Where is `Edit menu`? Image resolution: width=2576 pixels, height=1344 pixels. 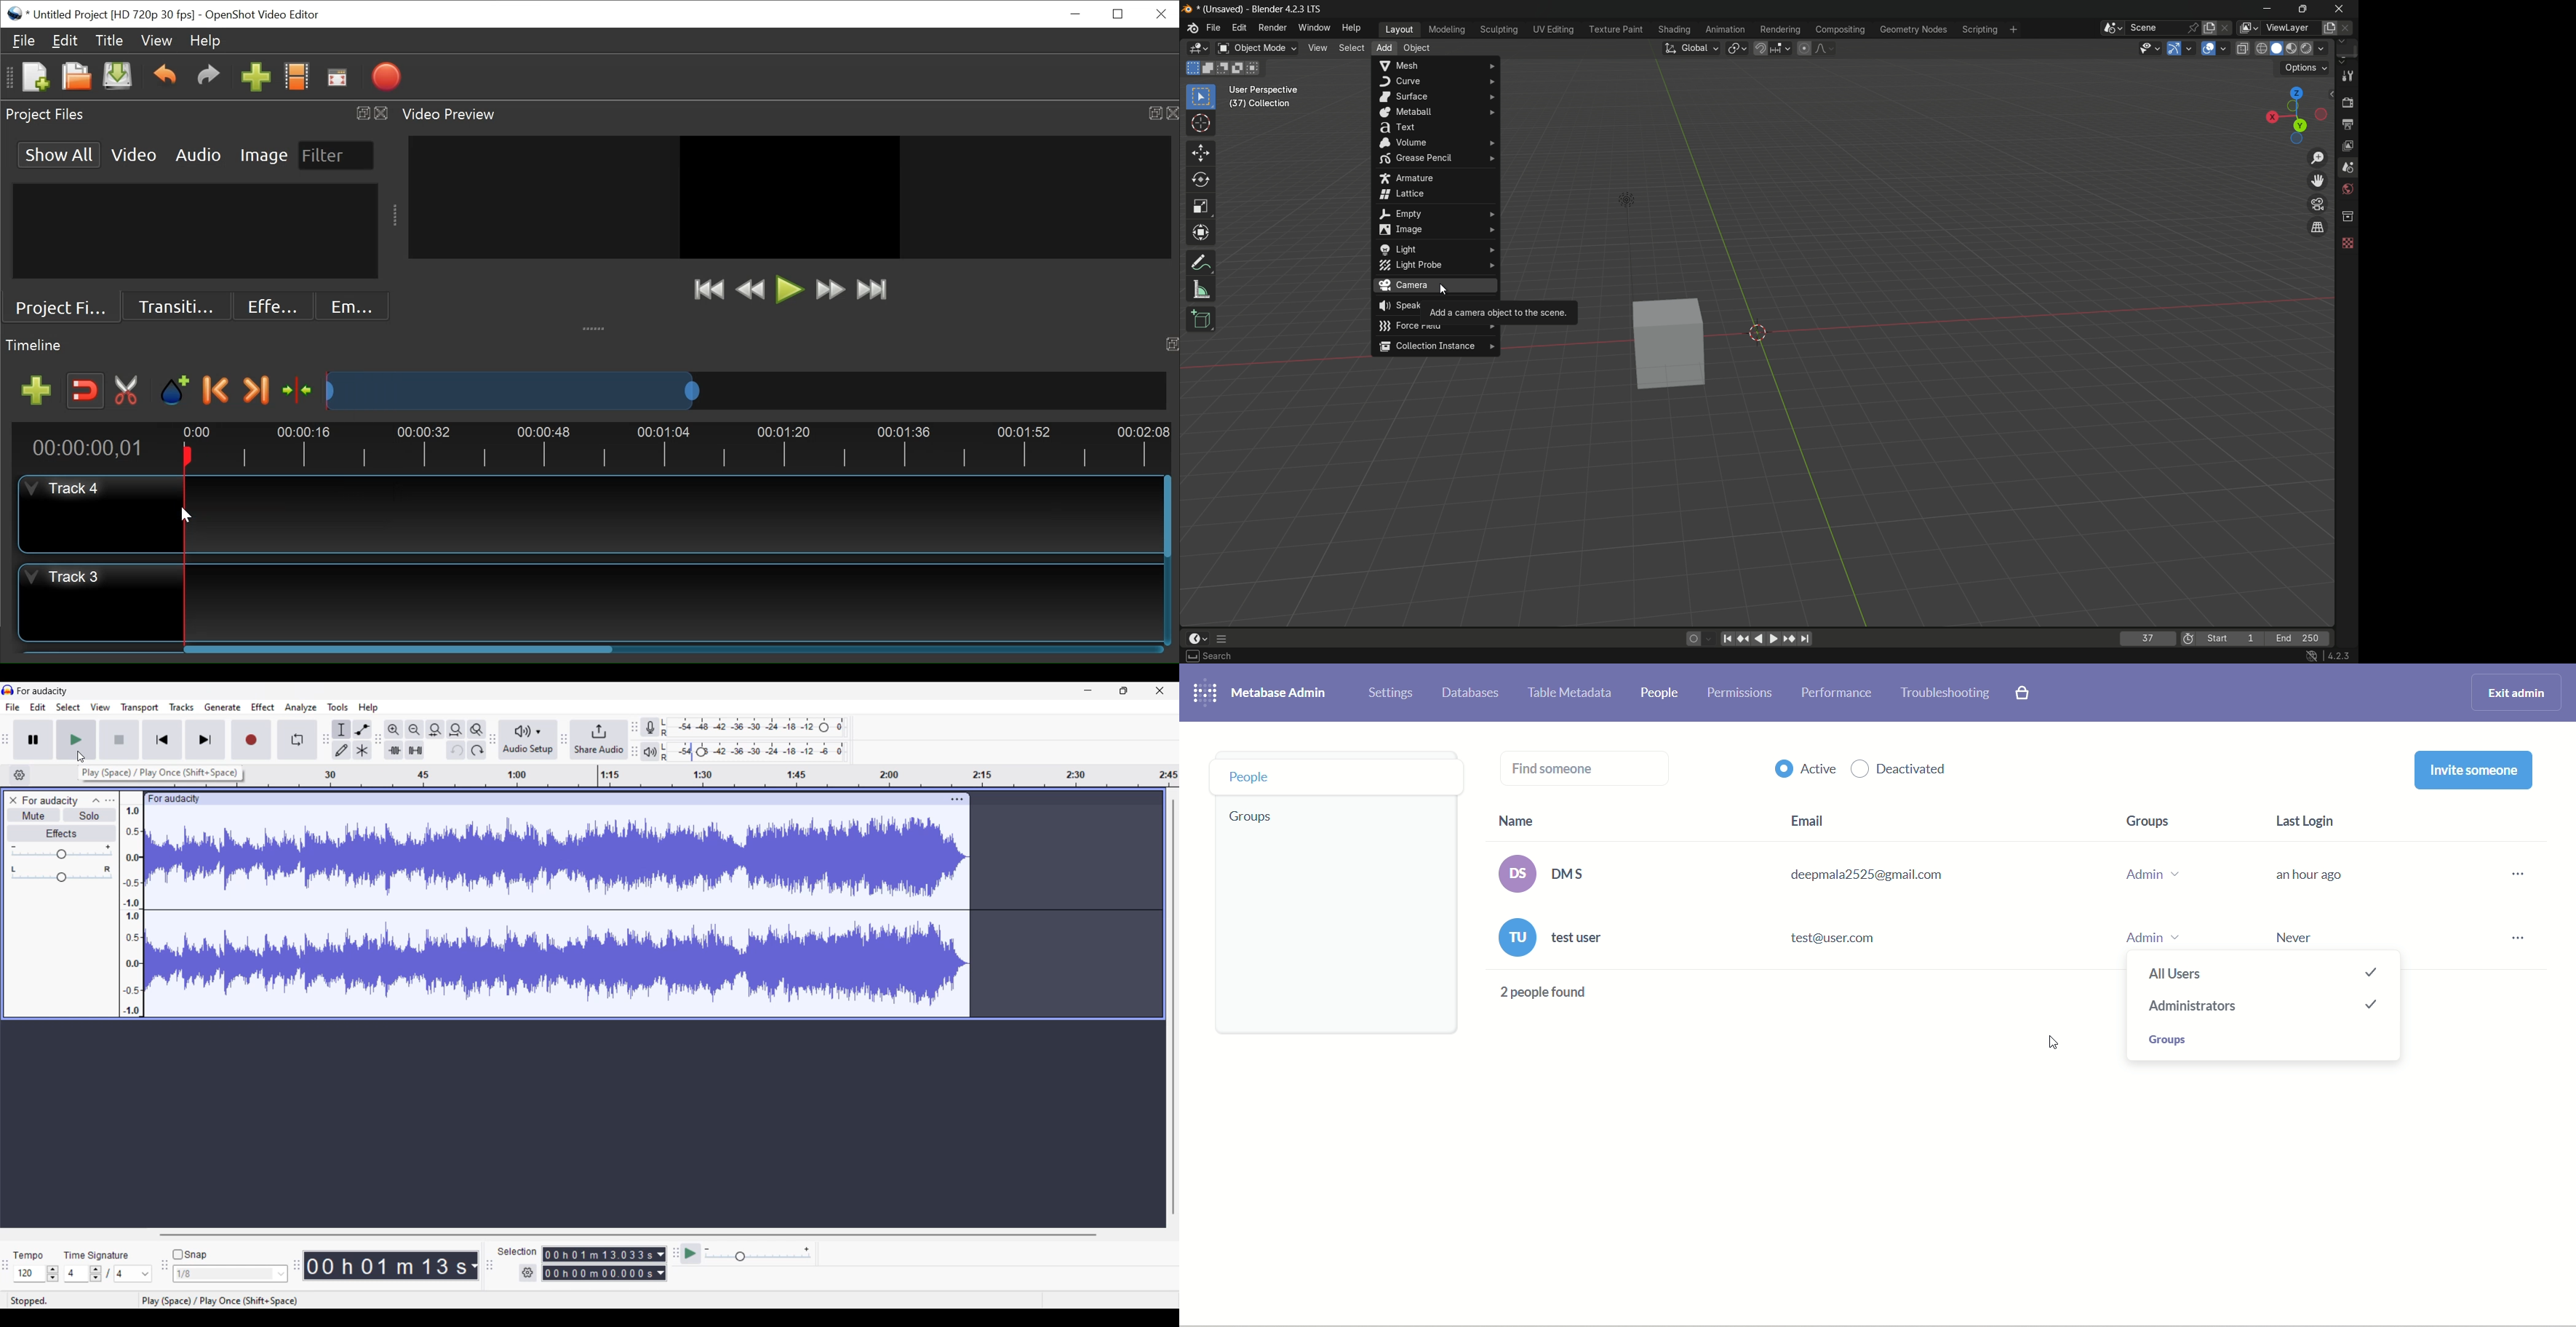 Edit menu is located at coordinates (38, 707).